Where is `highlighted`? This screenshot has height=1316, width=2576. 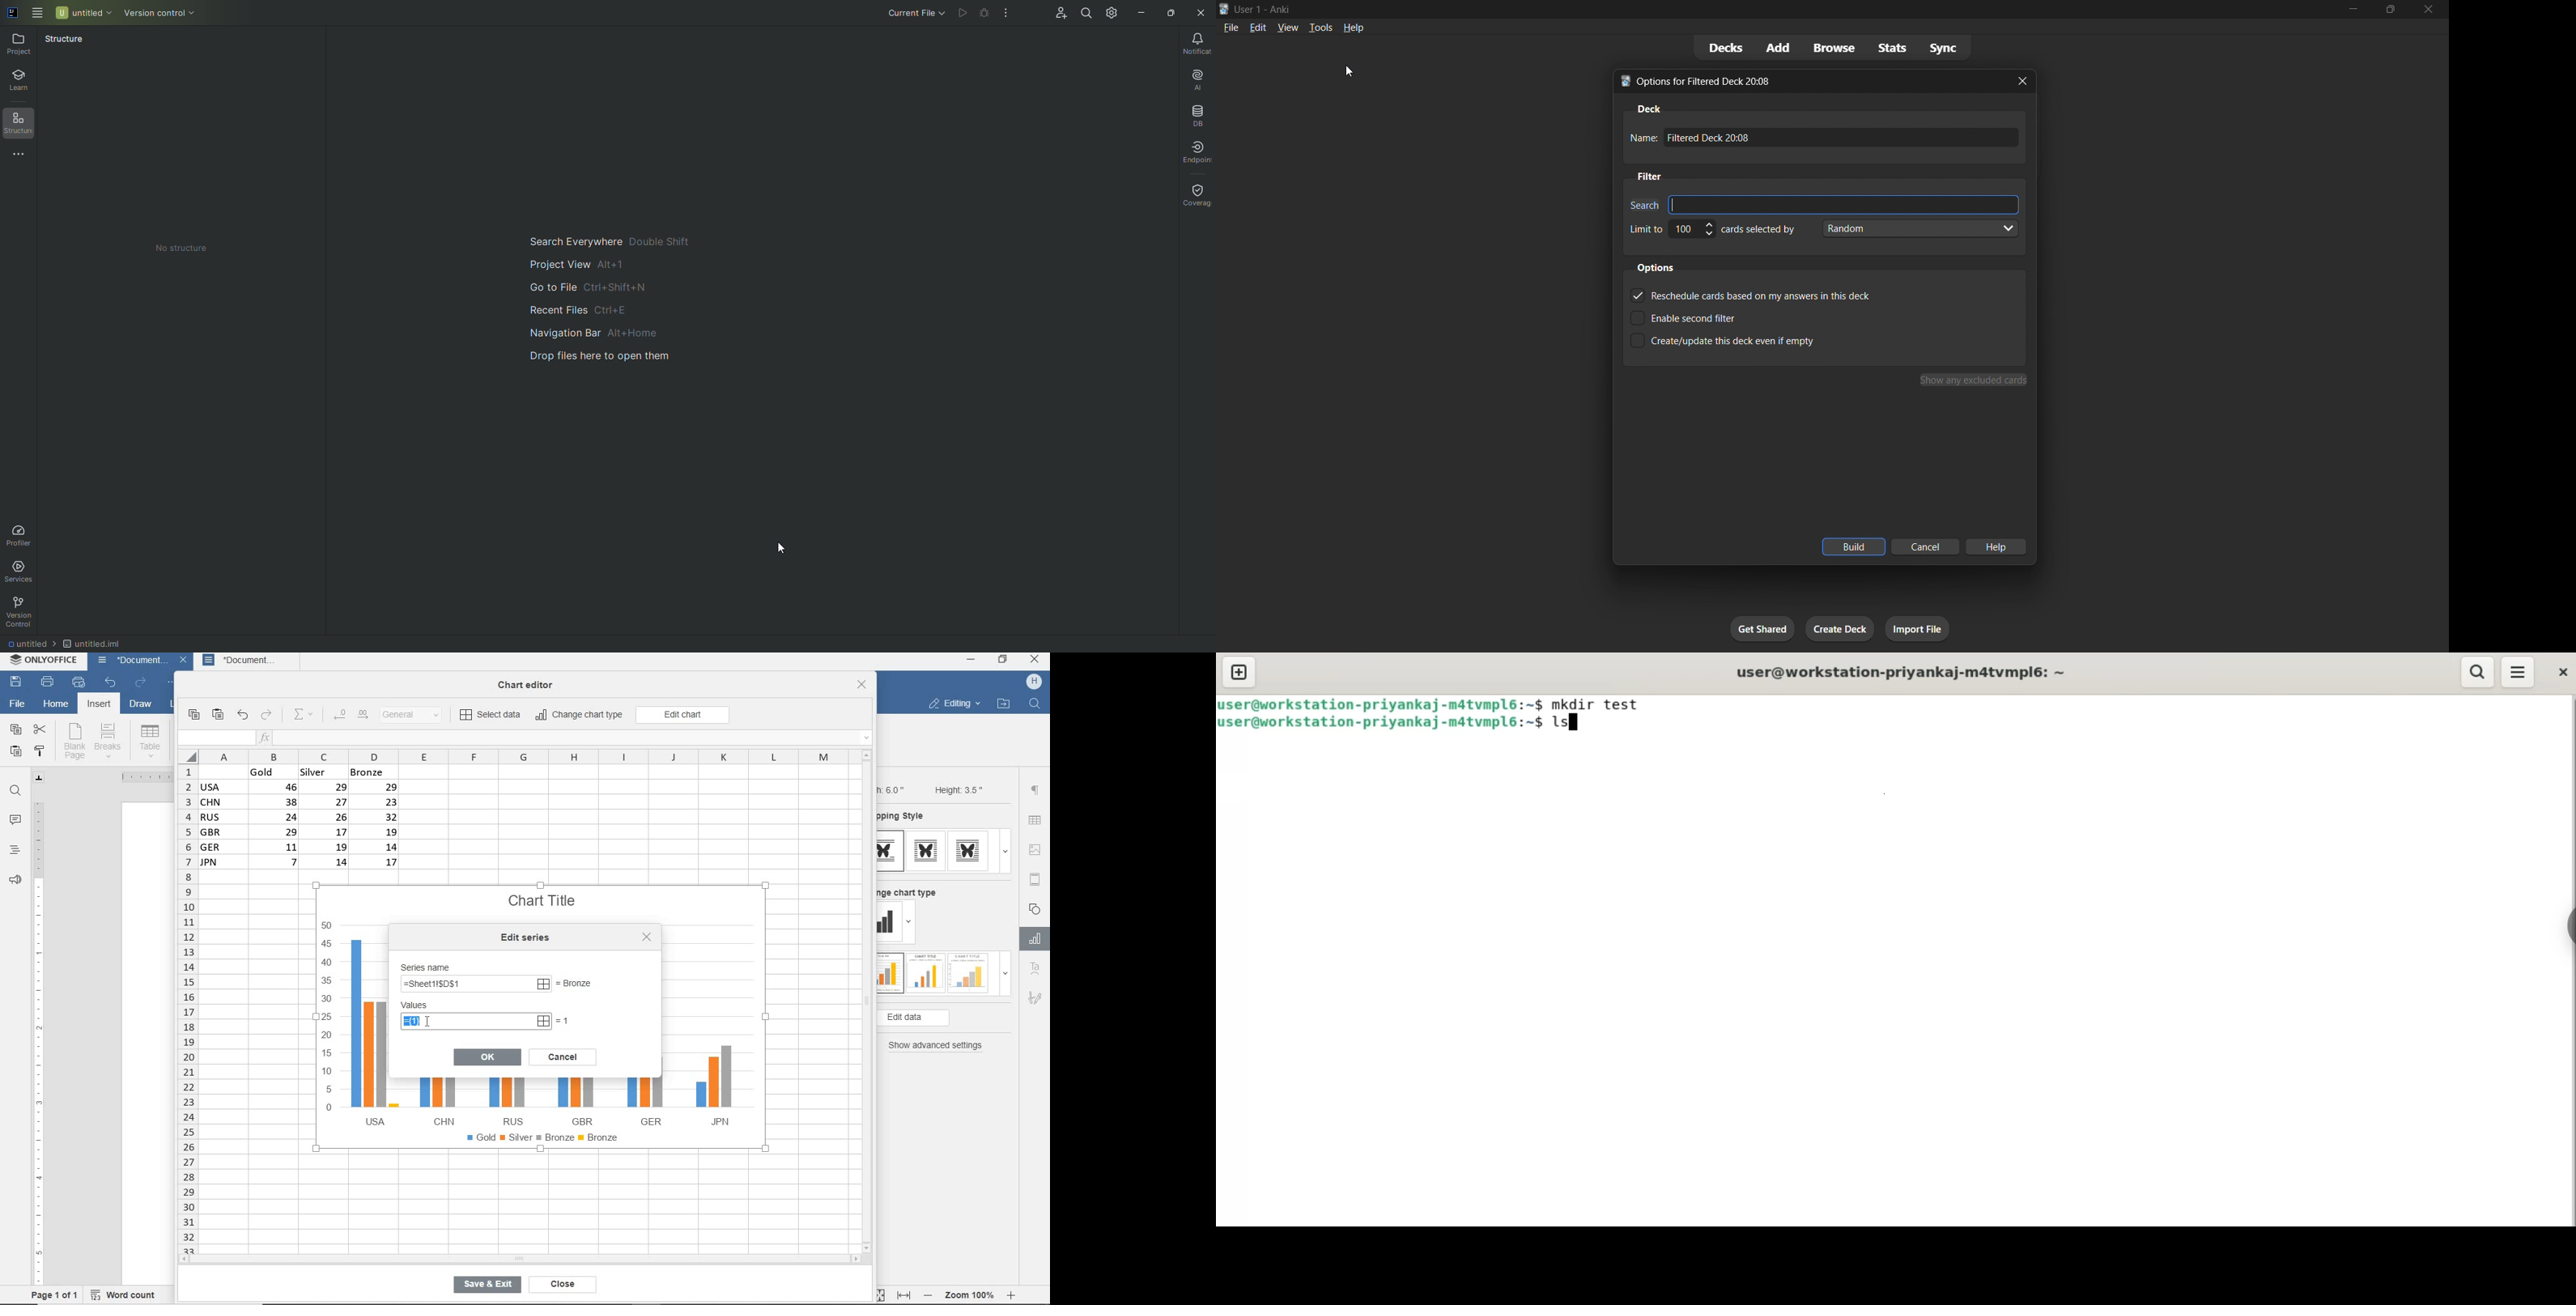 highlighted is located at coordinates (475, 1021).